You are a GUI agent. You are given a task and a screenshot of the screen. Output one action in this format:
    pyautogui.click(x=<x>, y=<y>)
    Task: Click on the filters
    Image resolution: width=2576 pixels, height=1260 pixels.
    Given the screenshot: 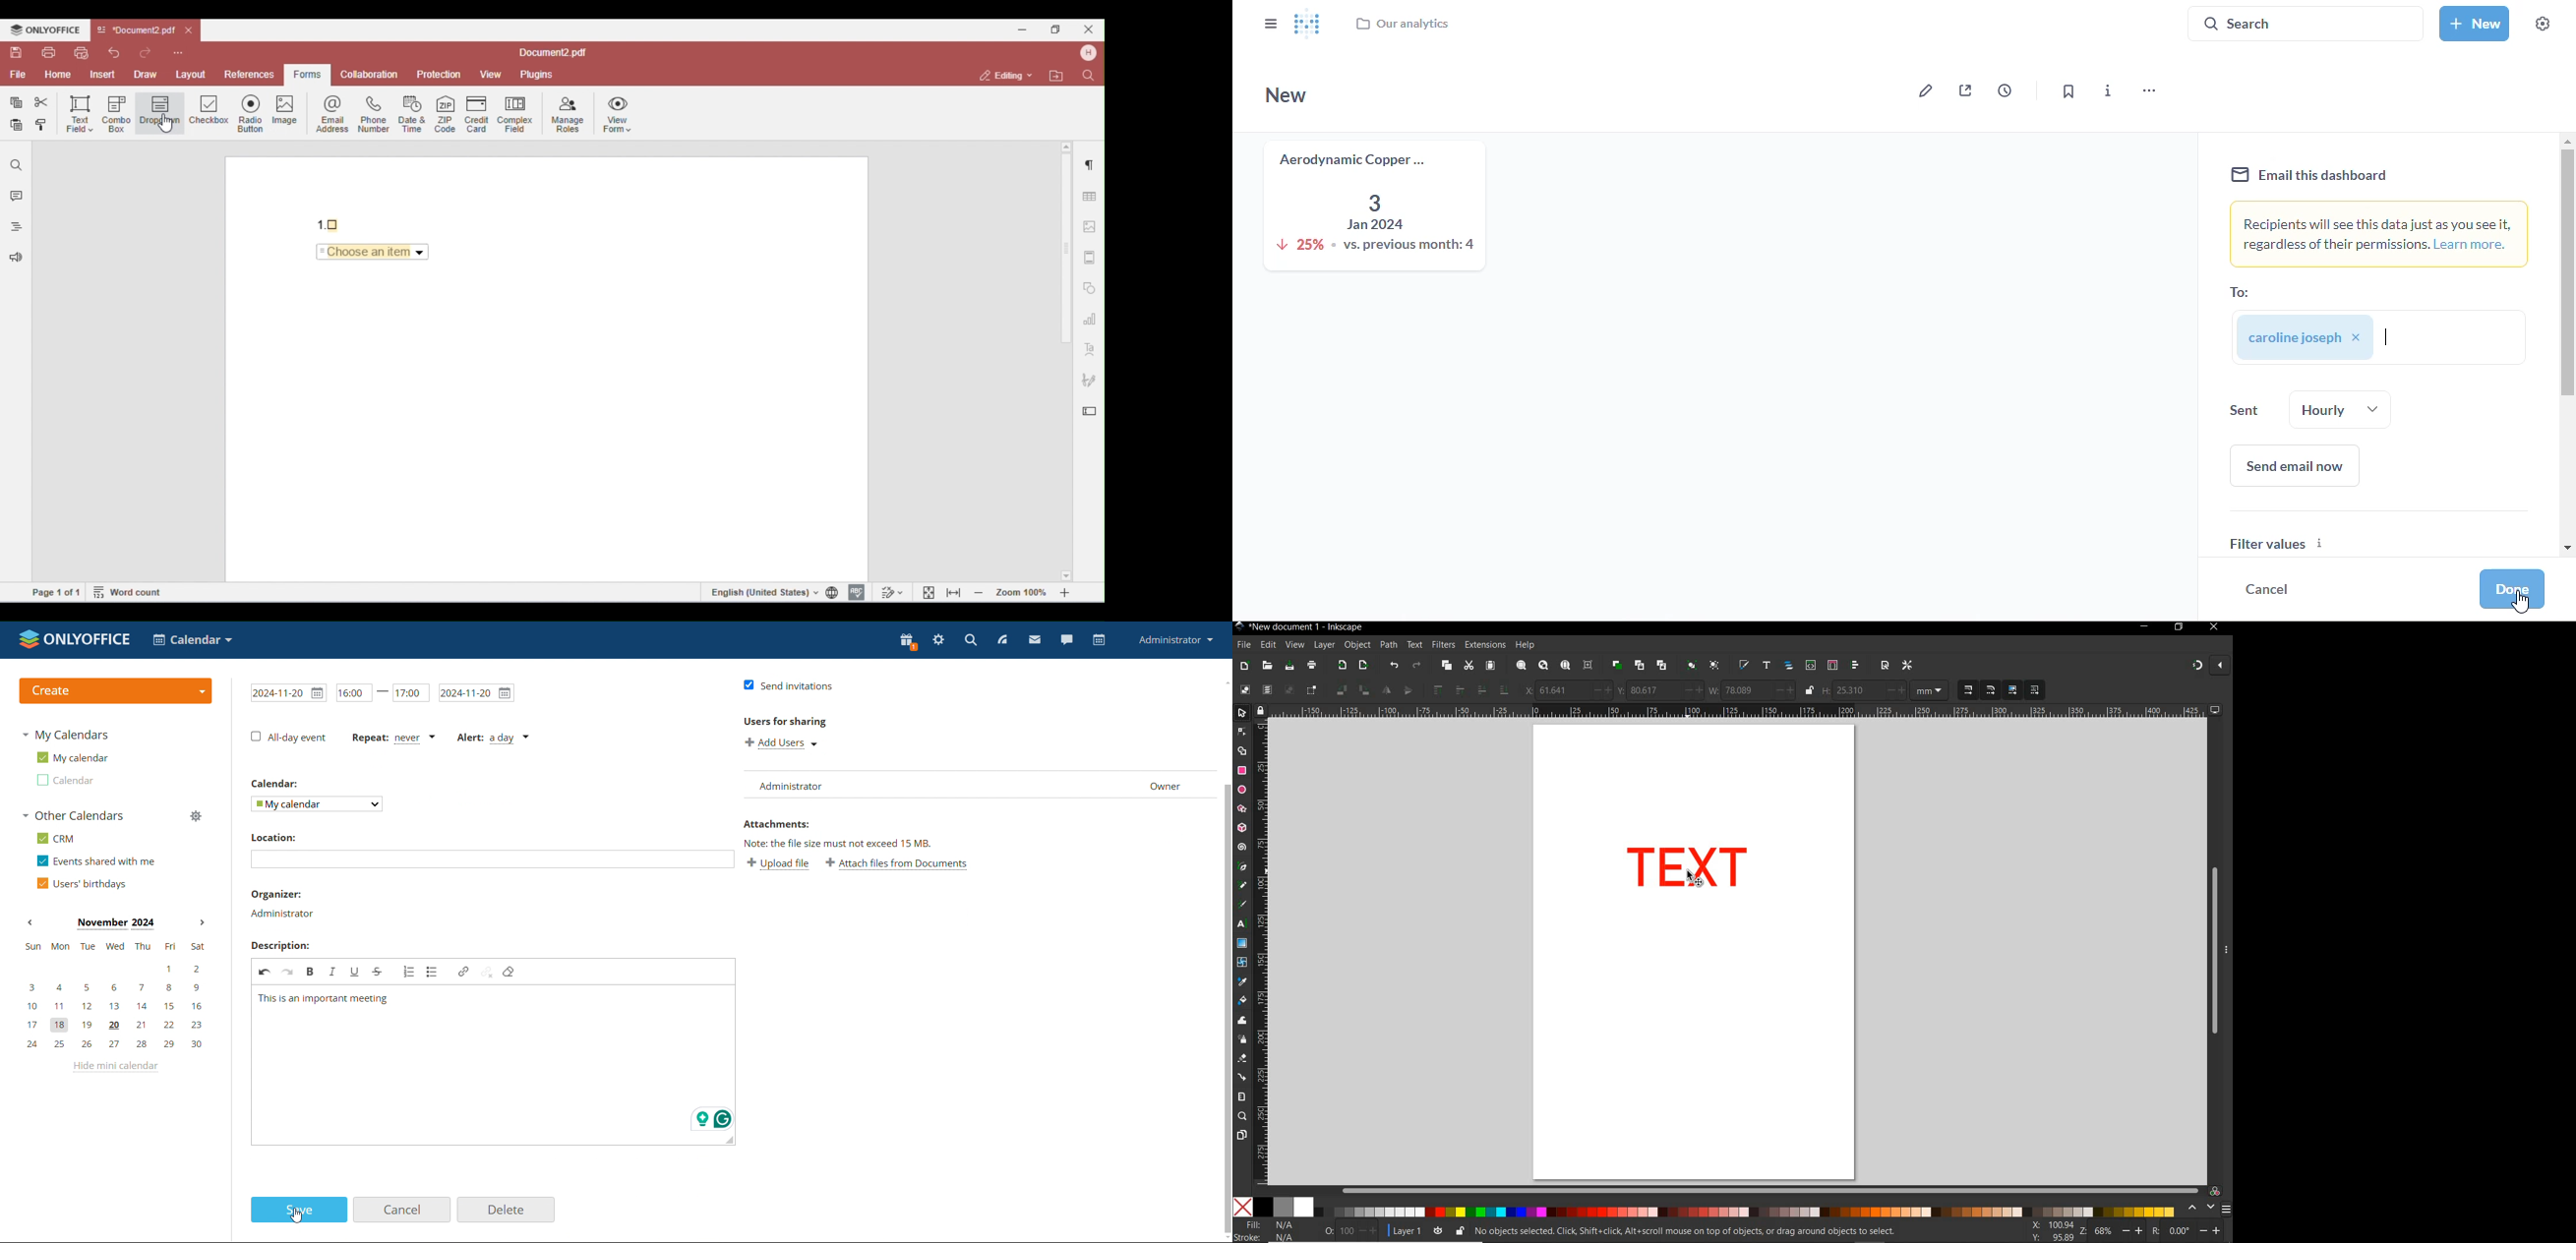 What is the action you would take?
    pyautogui.click(x=1443, y=645)
    